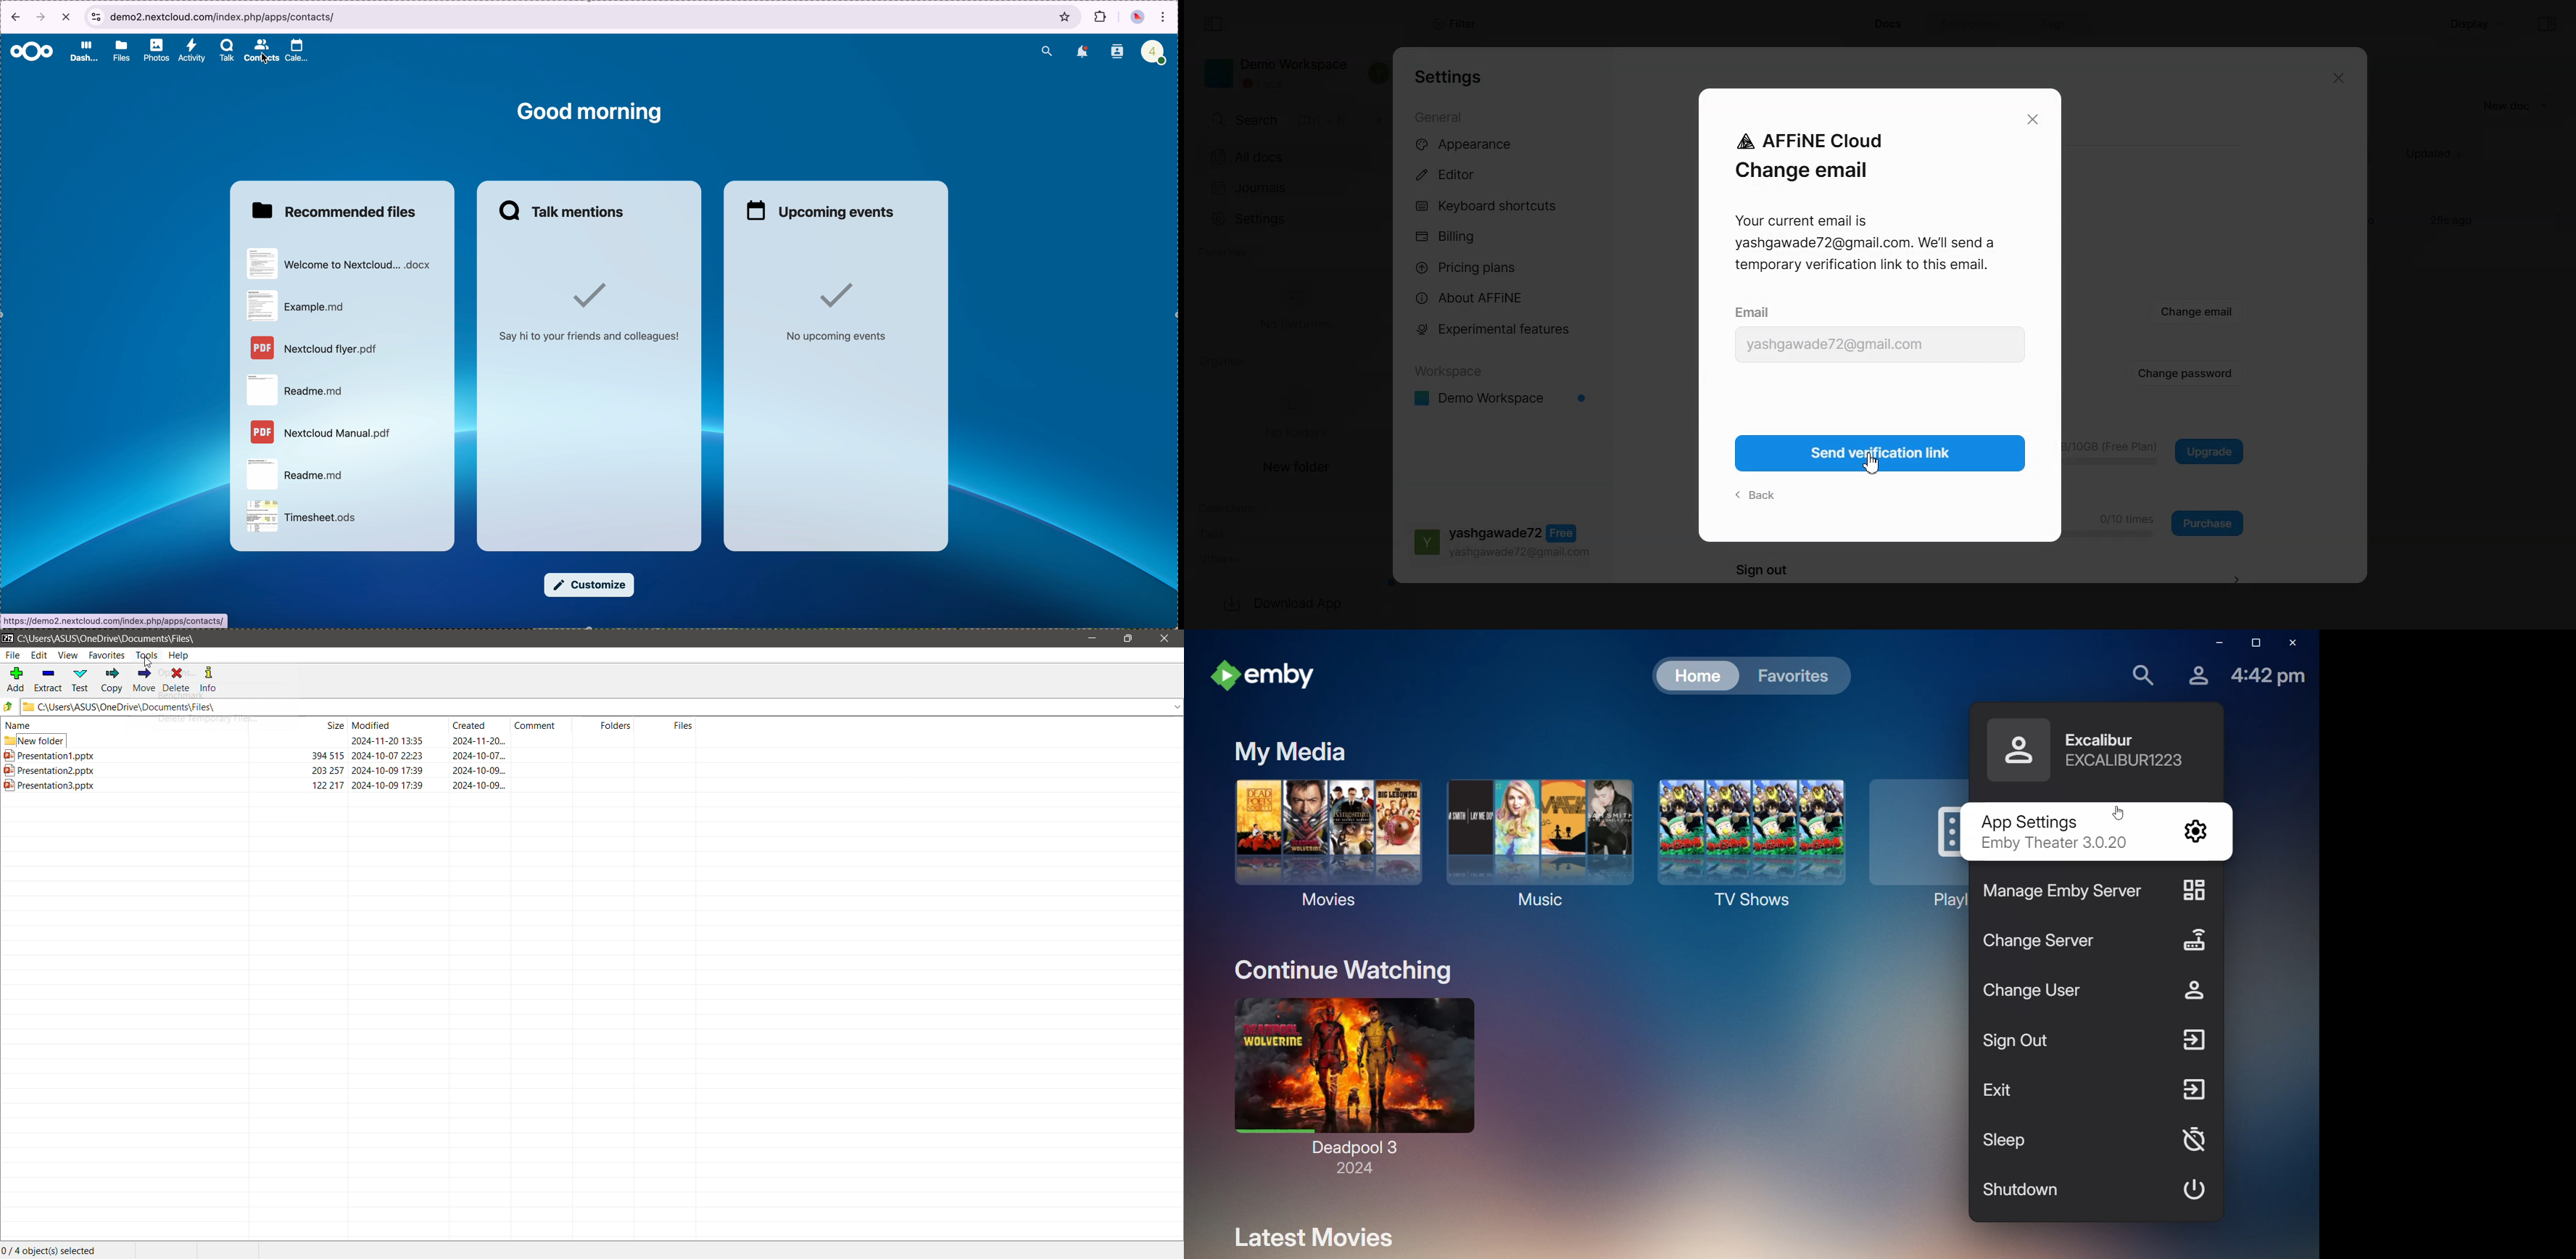 This screenshot has height=1260, width=2576. Describe the element at coordinates (1505, 236) in the screenshot. I see `Billing` at that location.